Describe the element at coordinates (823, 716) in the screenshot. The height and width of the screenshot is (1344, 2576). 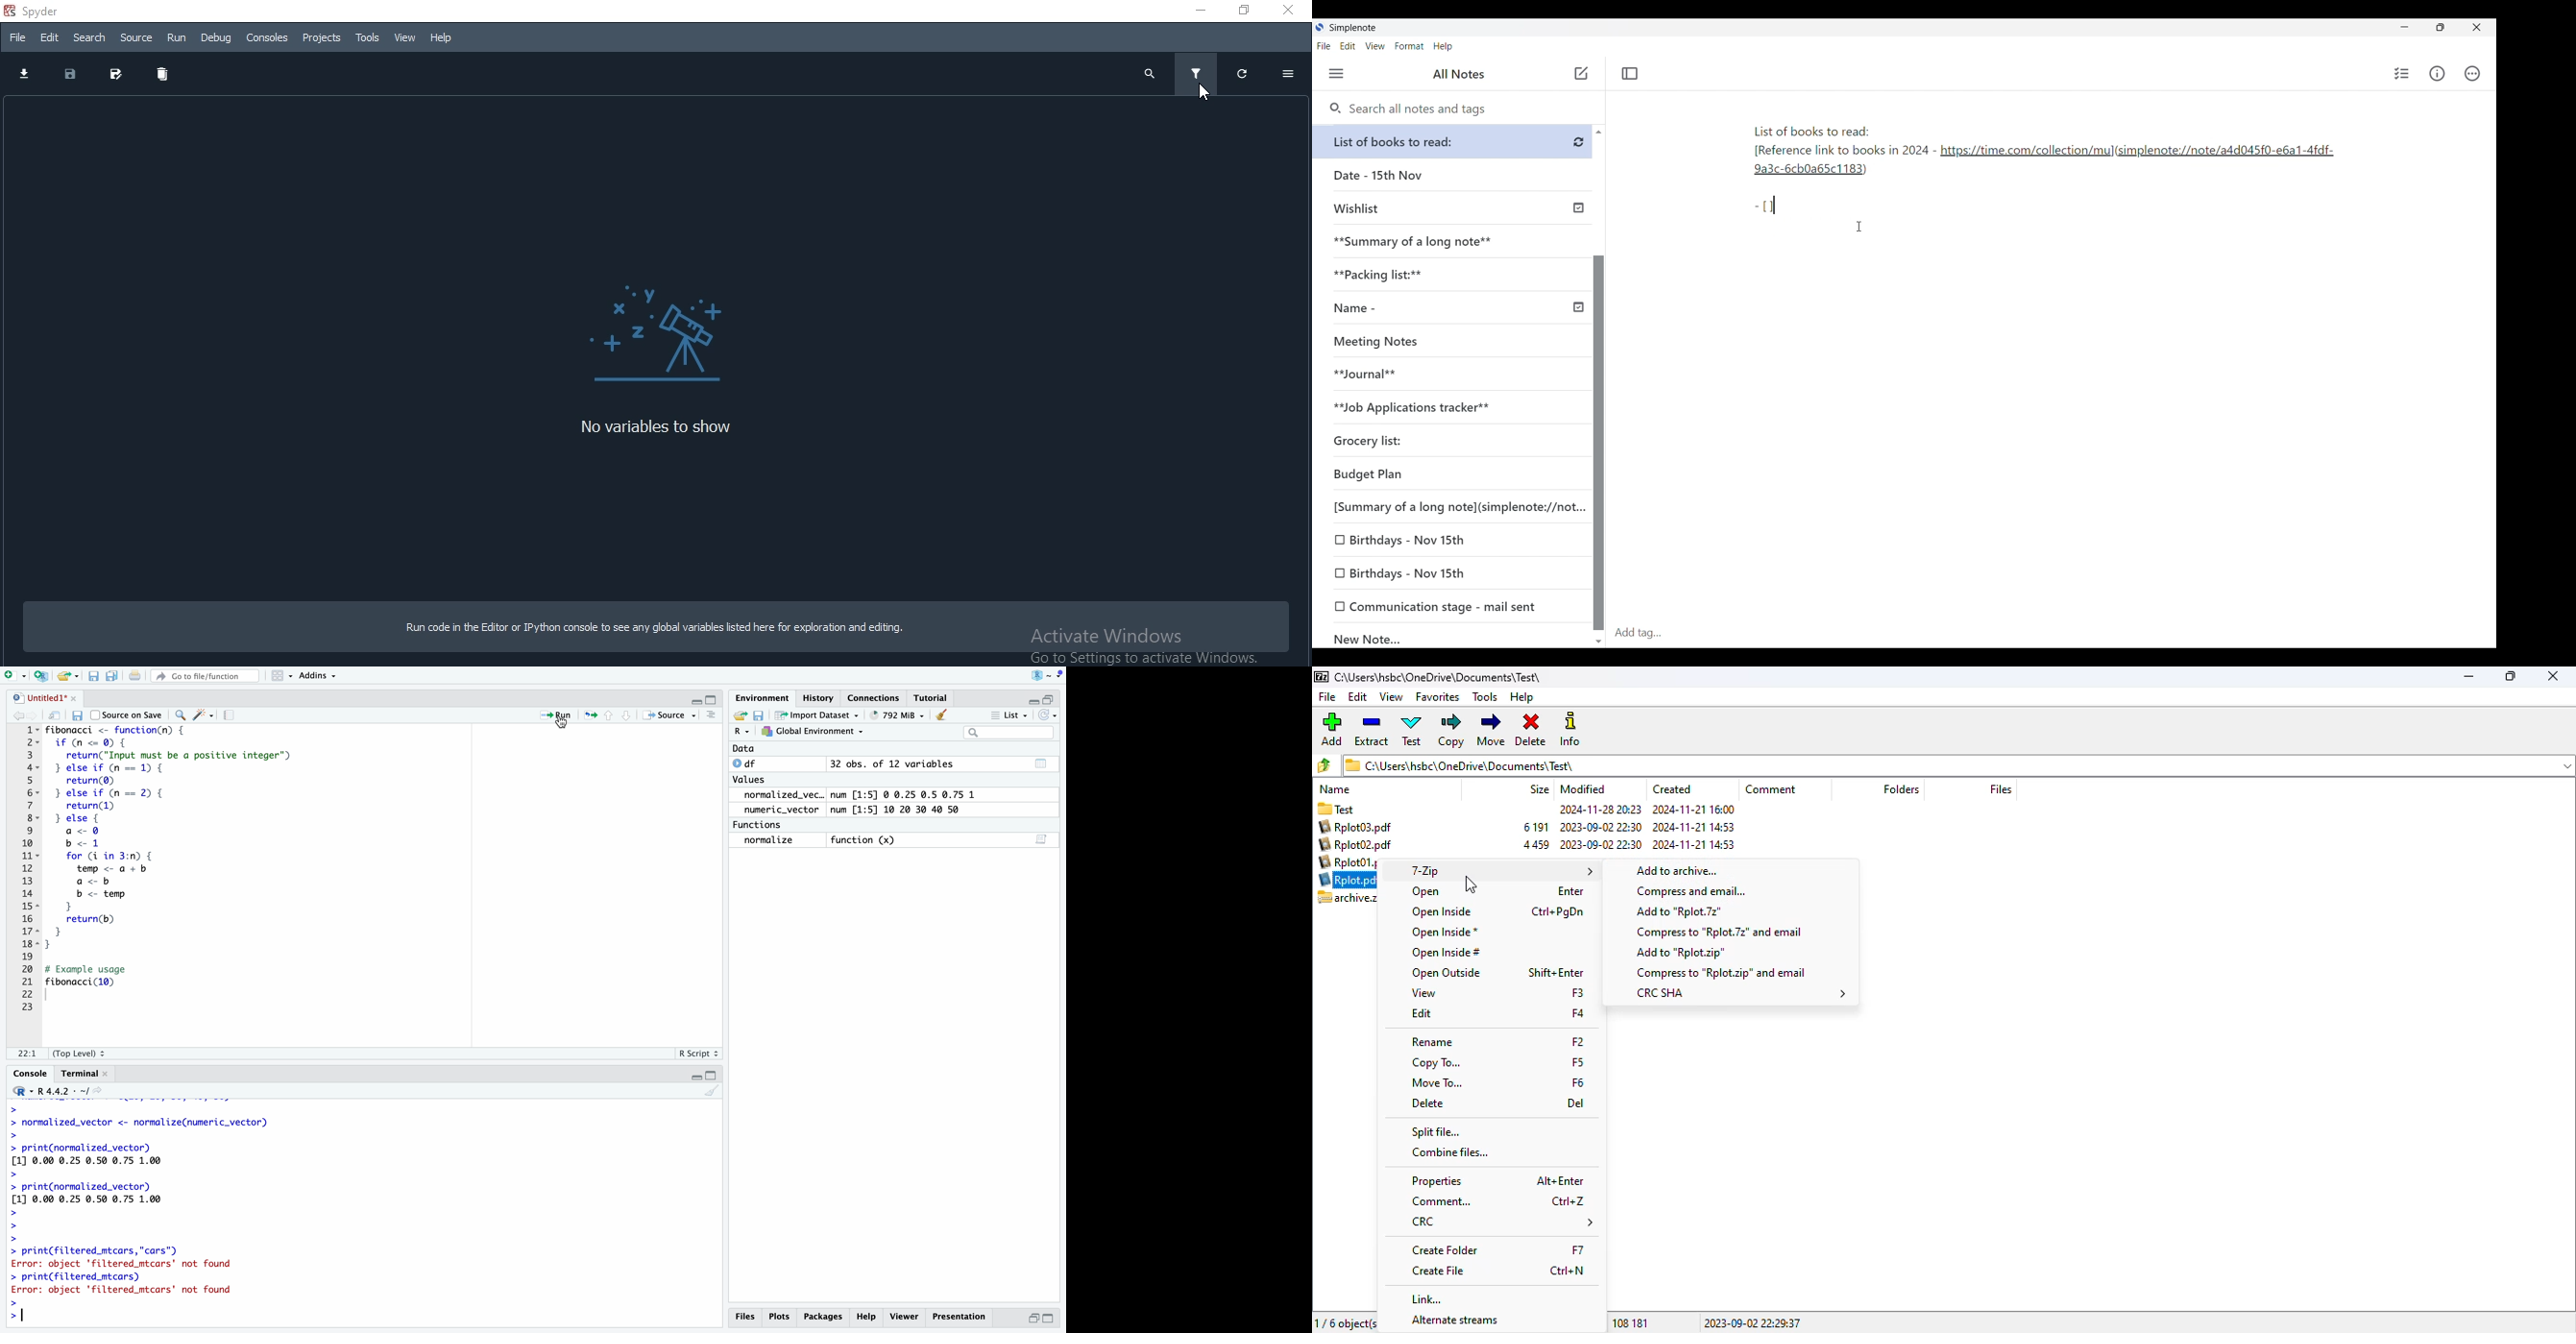
I see `import dataset` at that location.